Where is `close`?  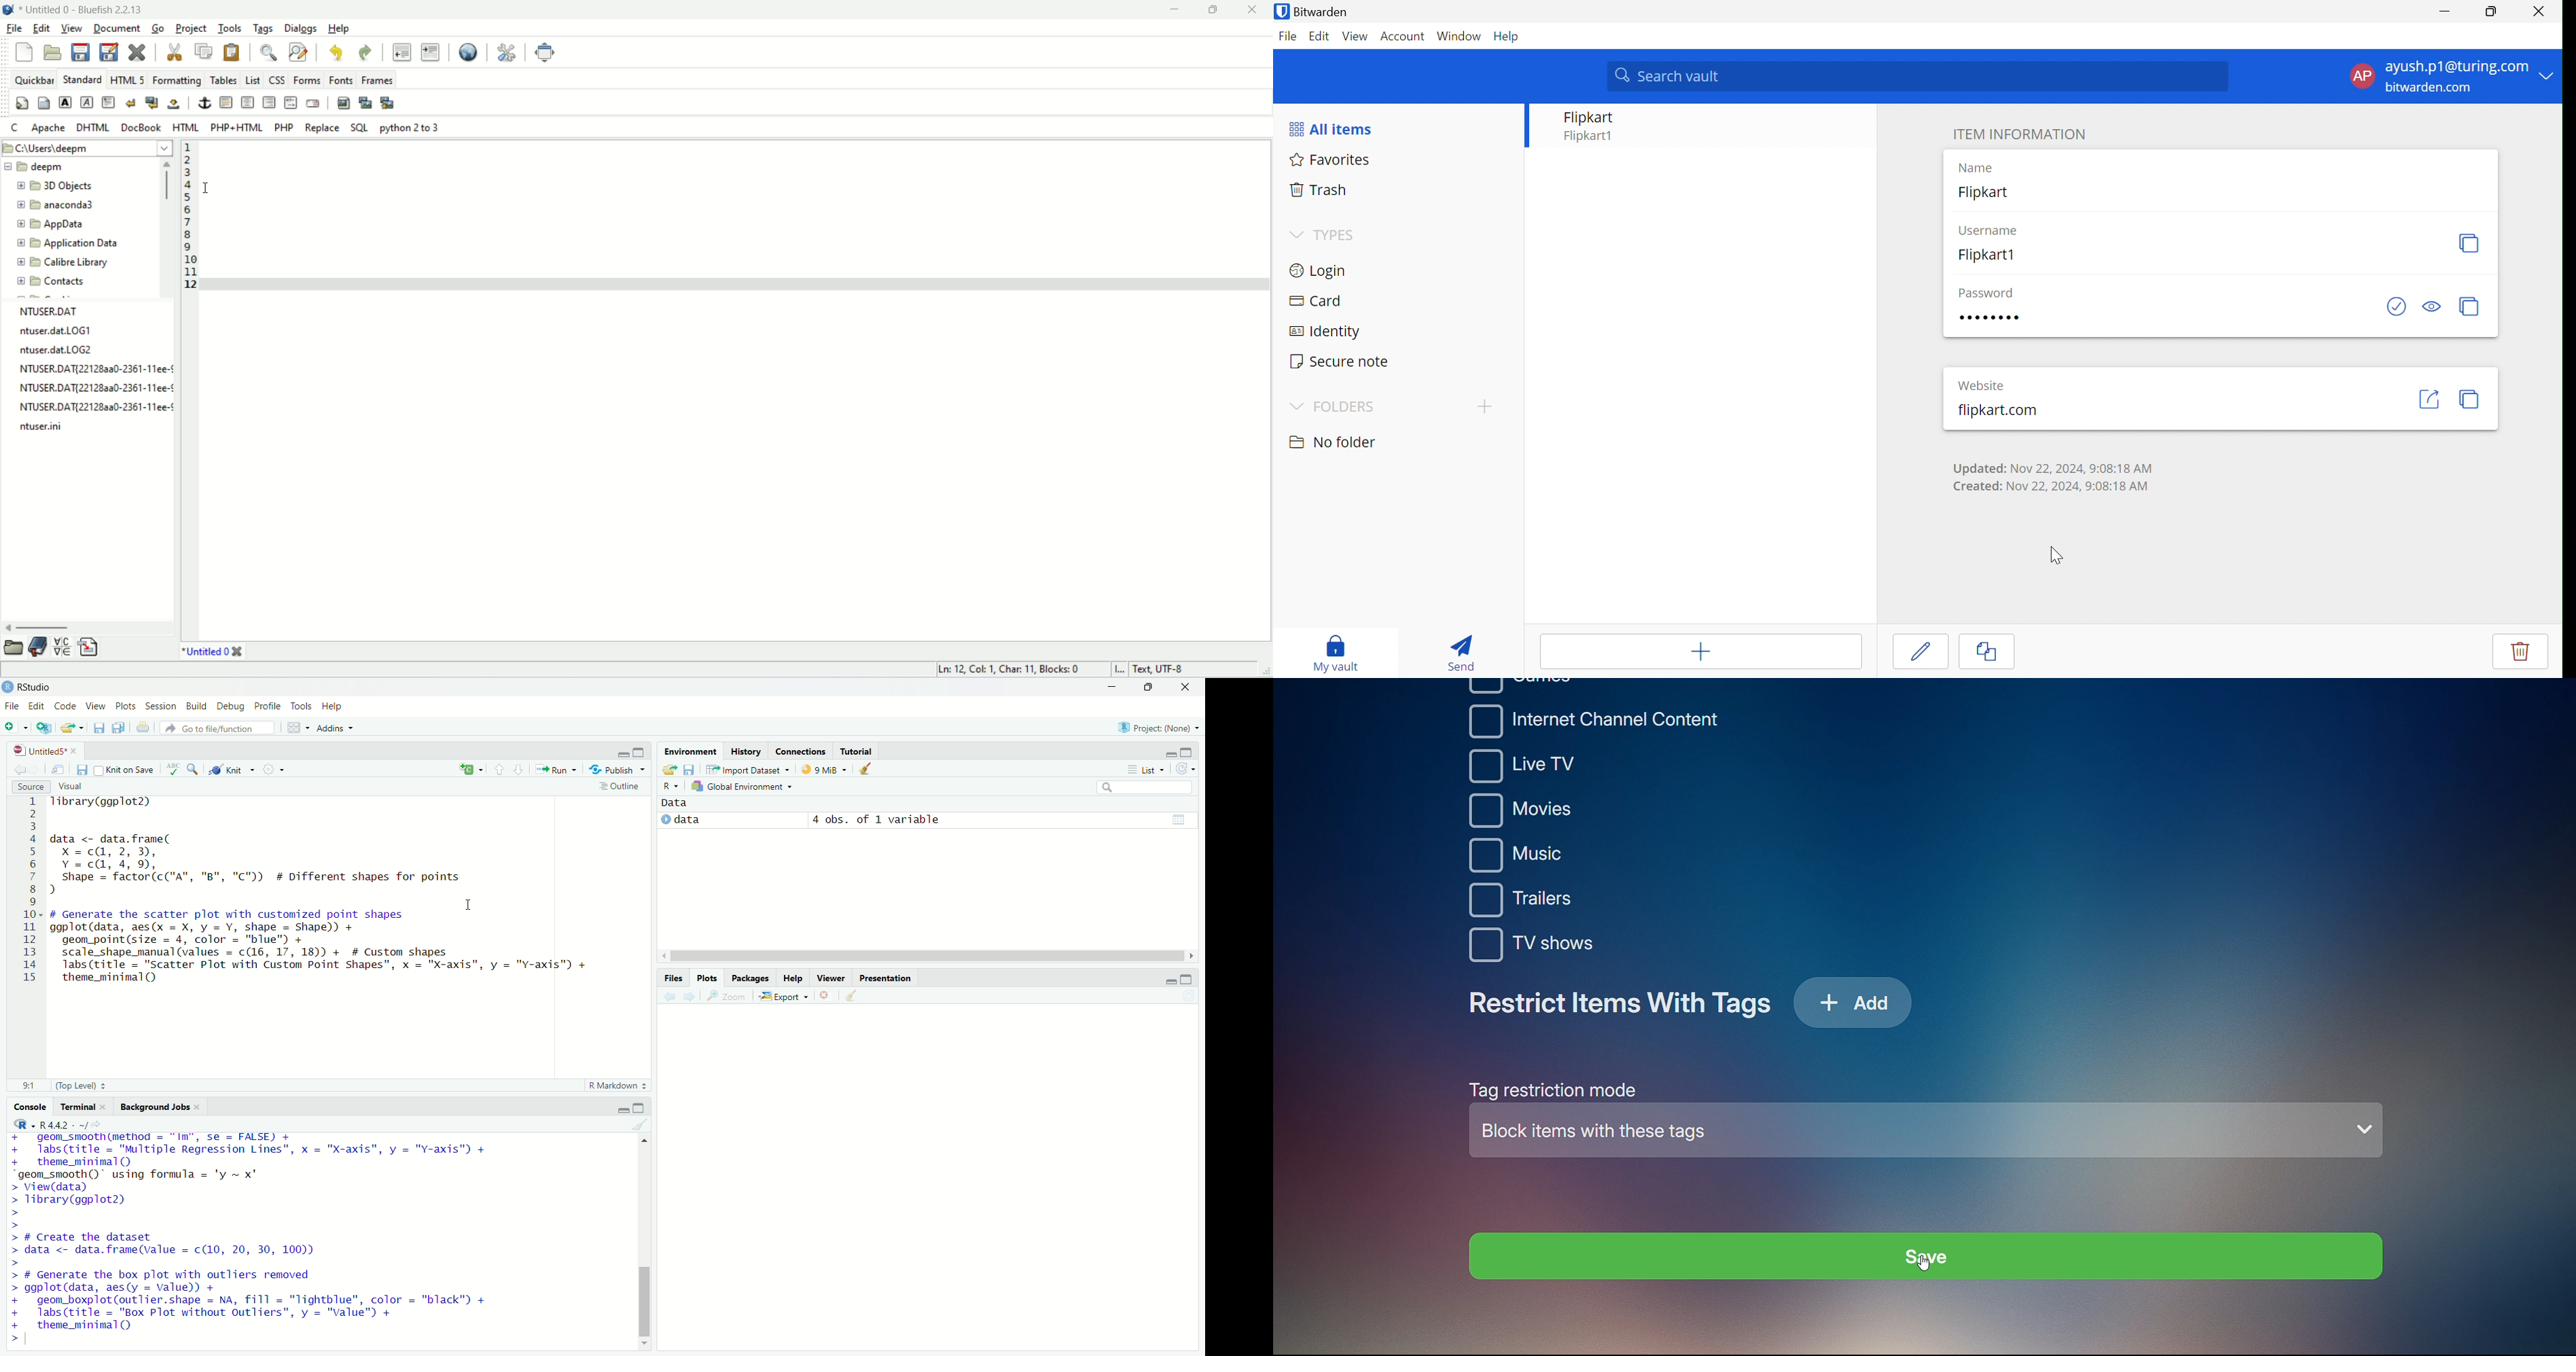
close is located at coordinates (196, 1107).